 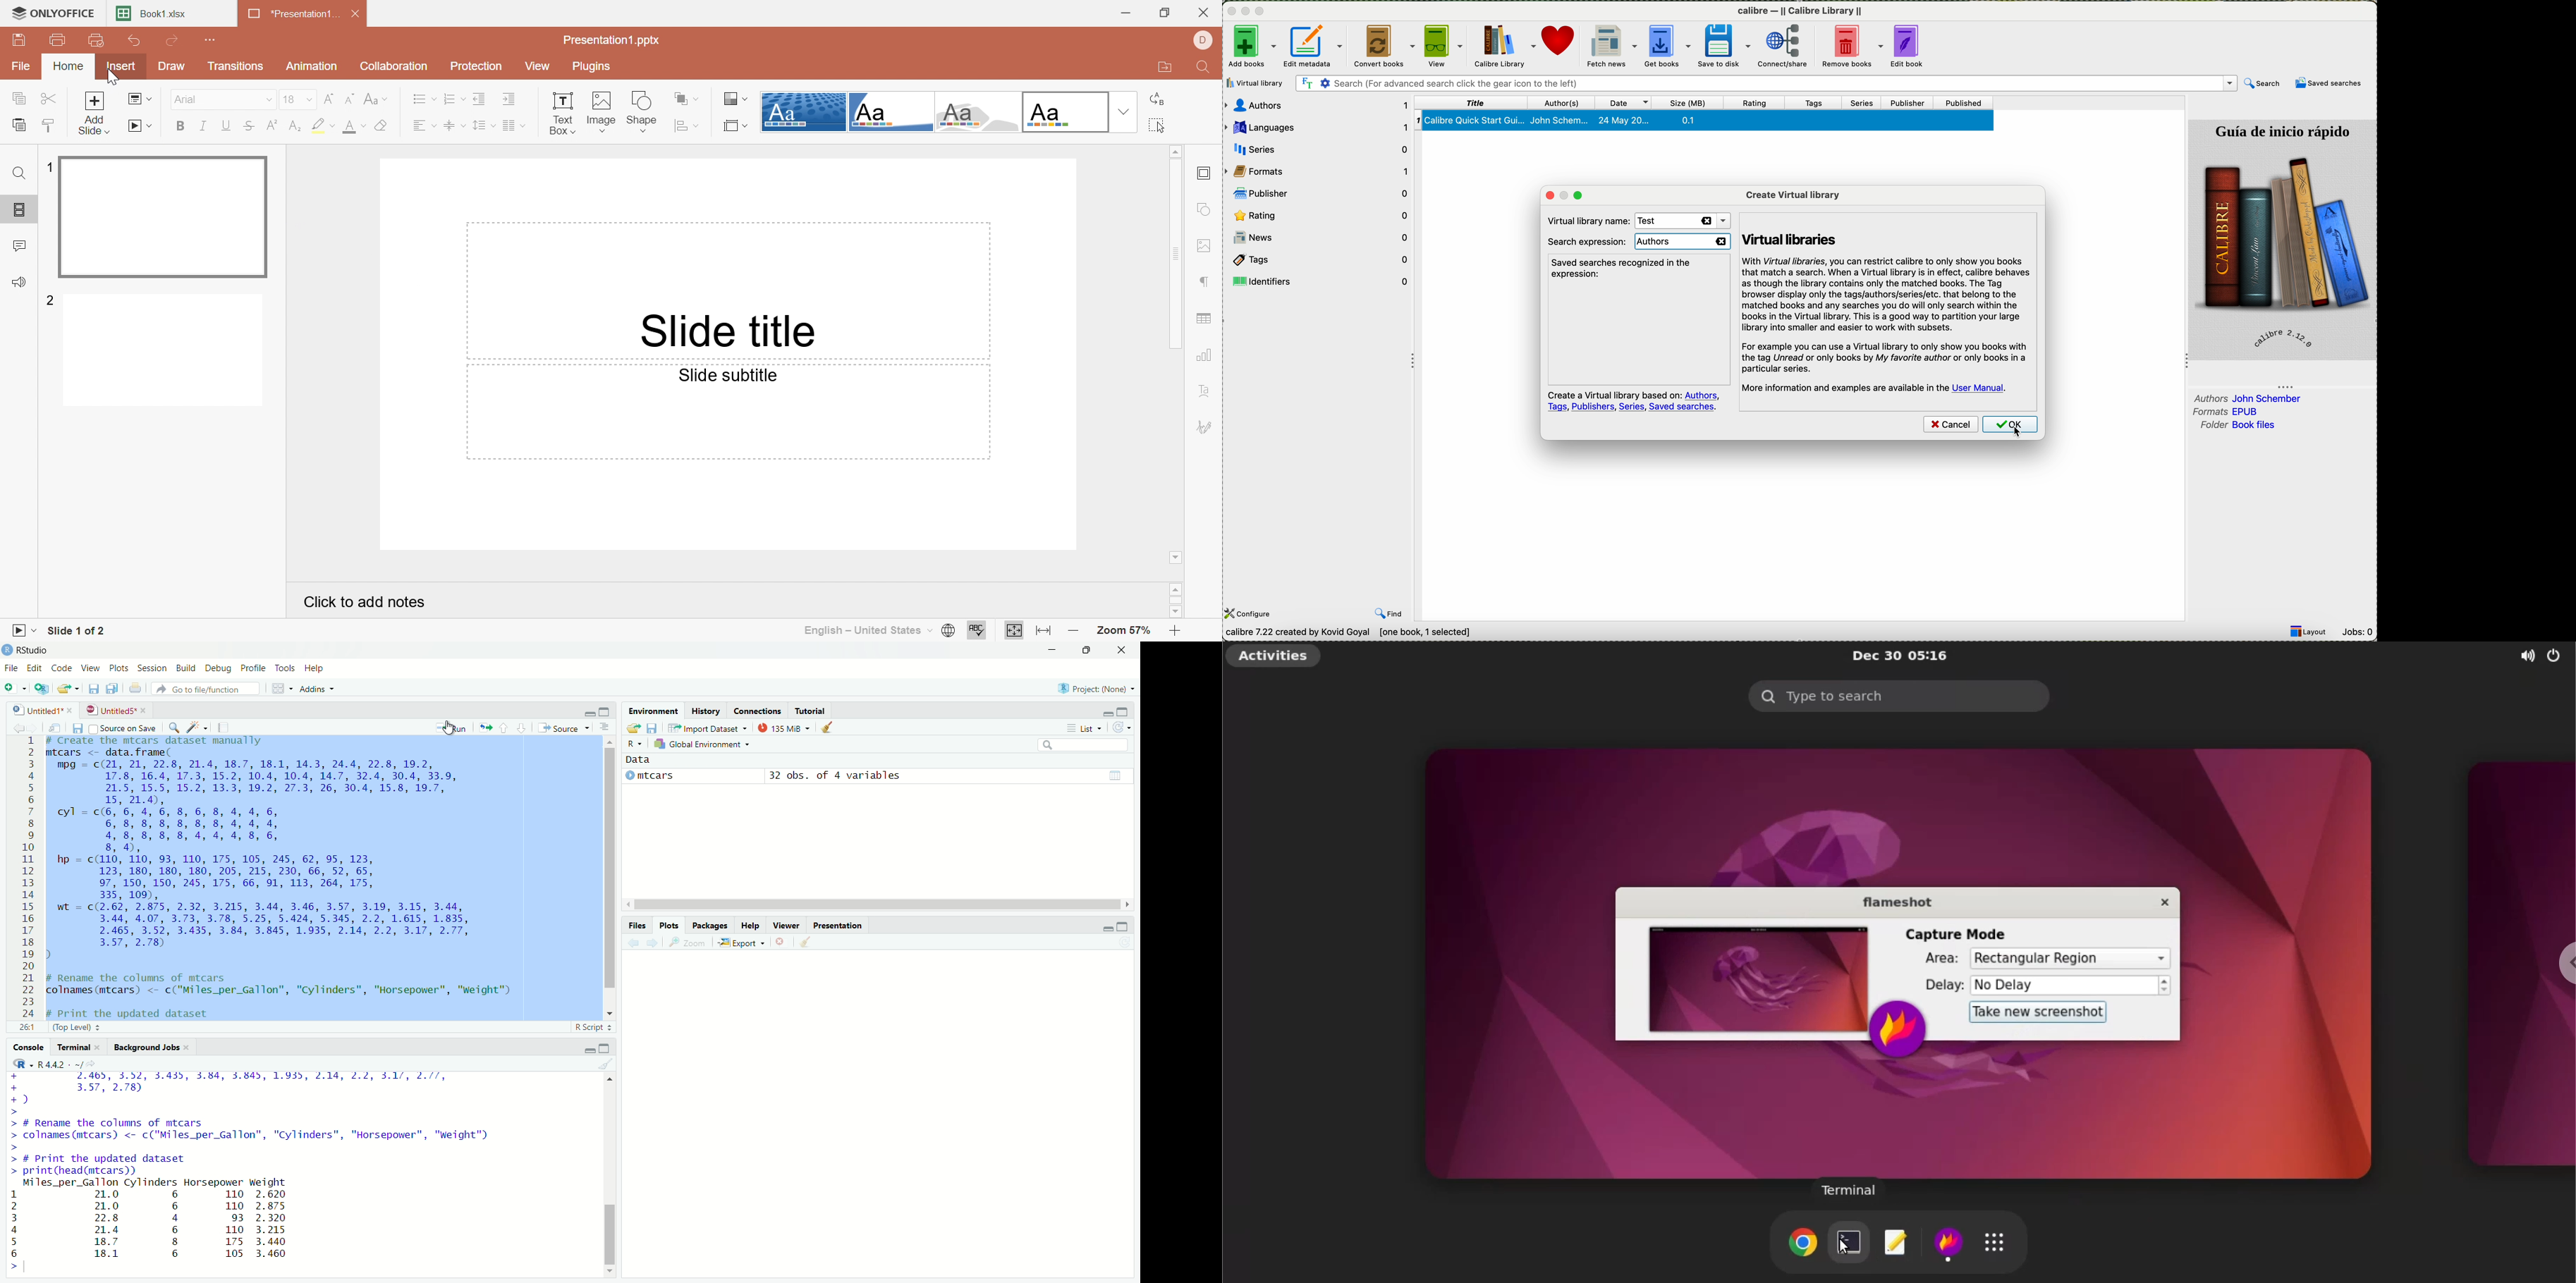 I want to click on move, so click(x=55, y=727).